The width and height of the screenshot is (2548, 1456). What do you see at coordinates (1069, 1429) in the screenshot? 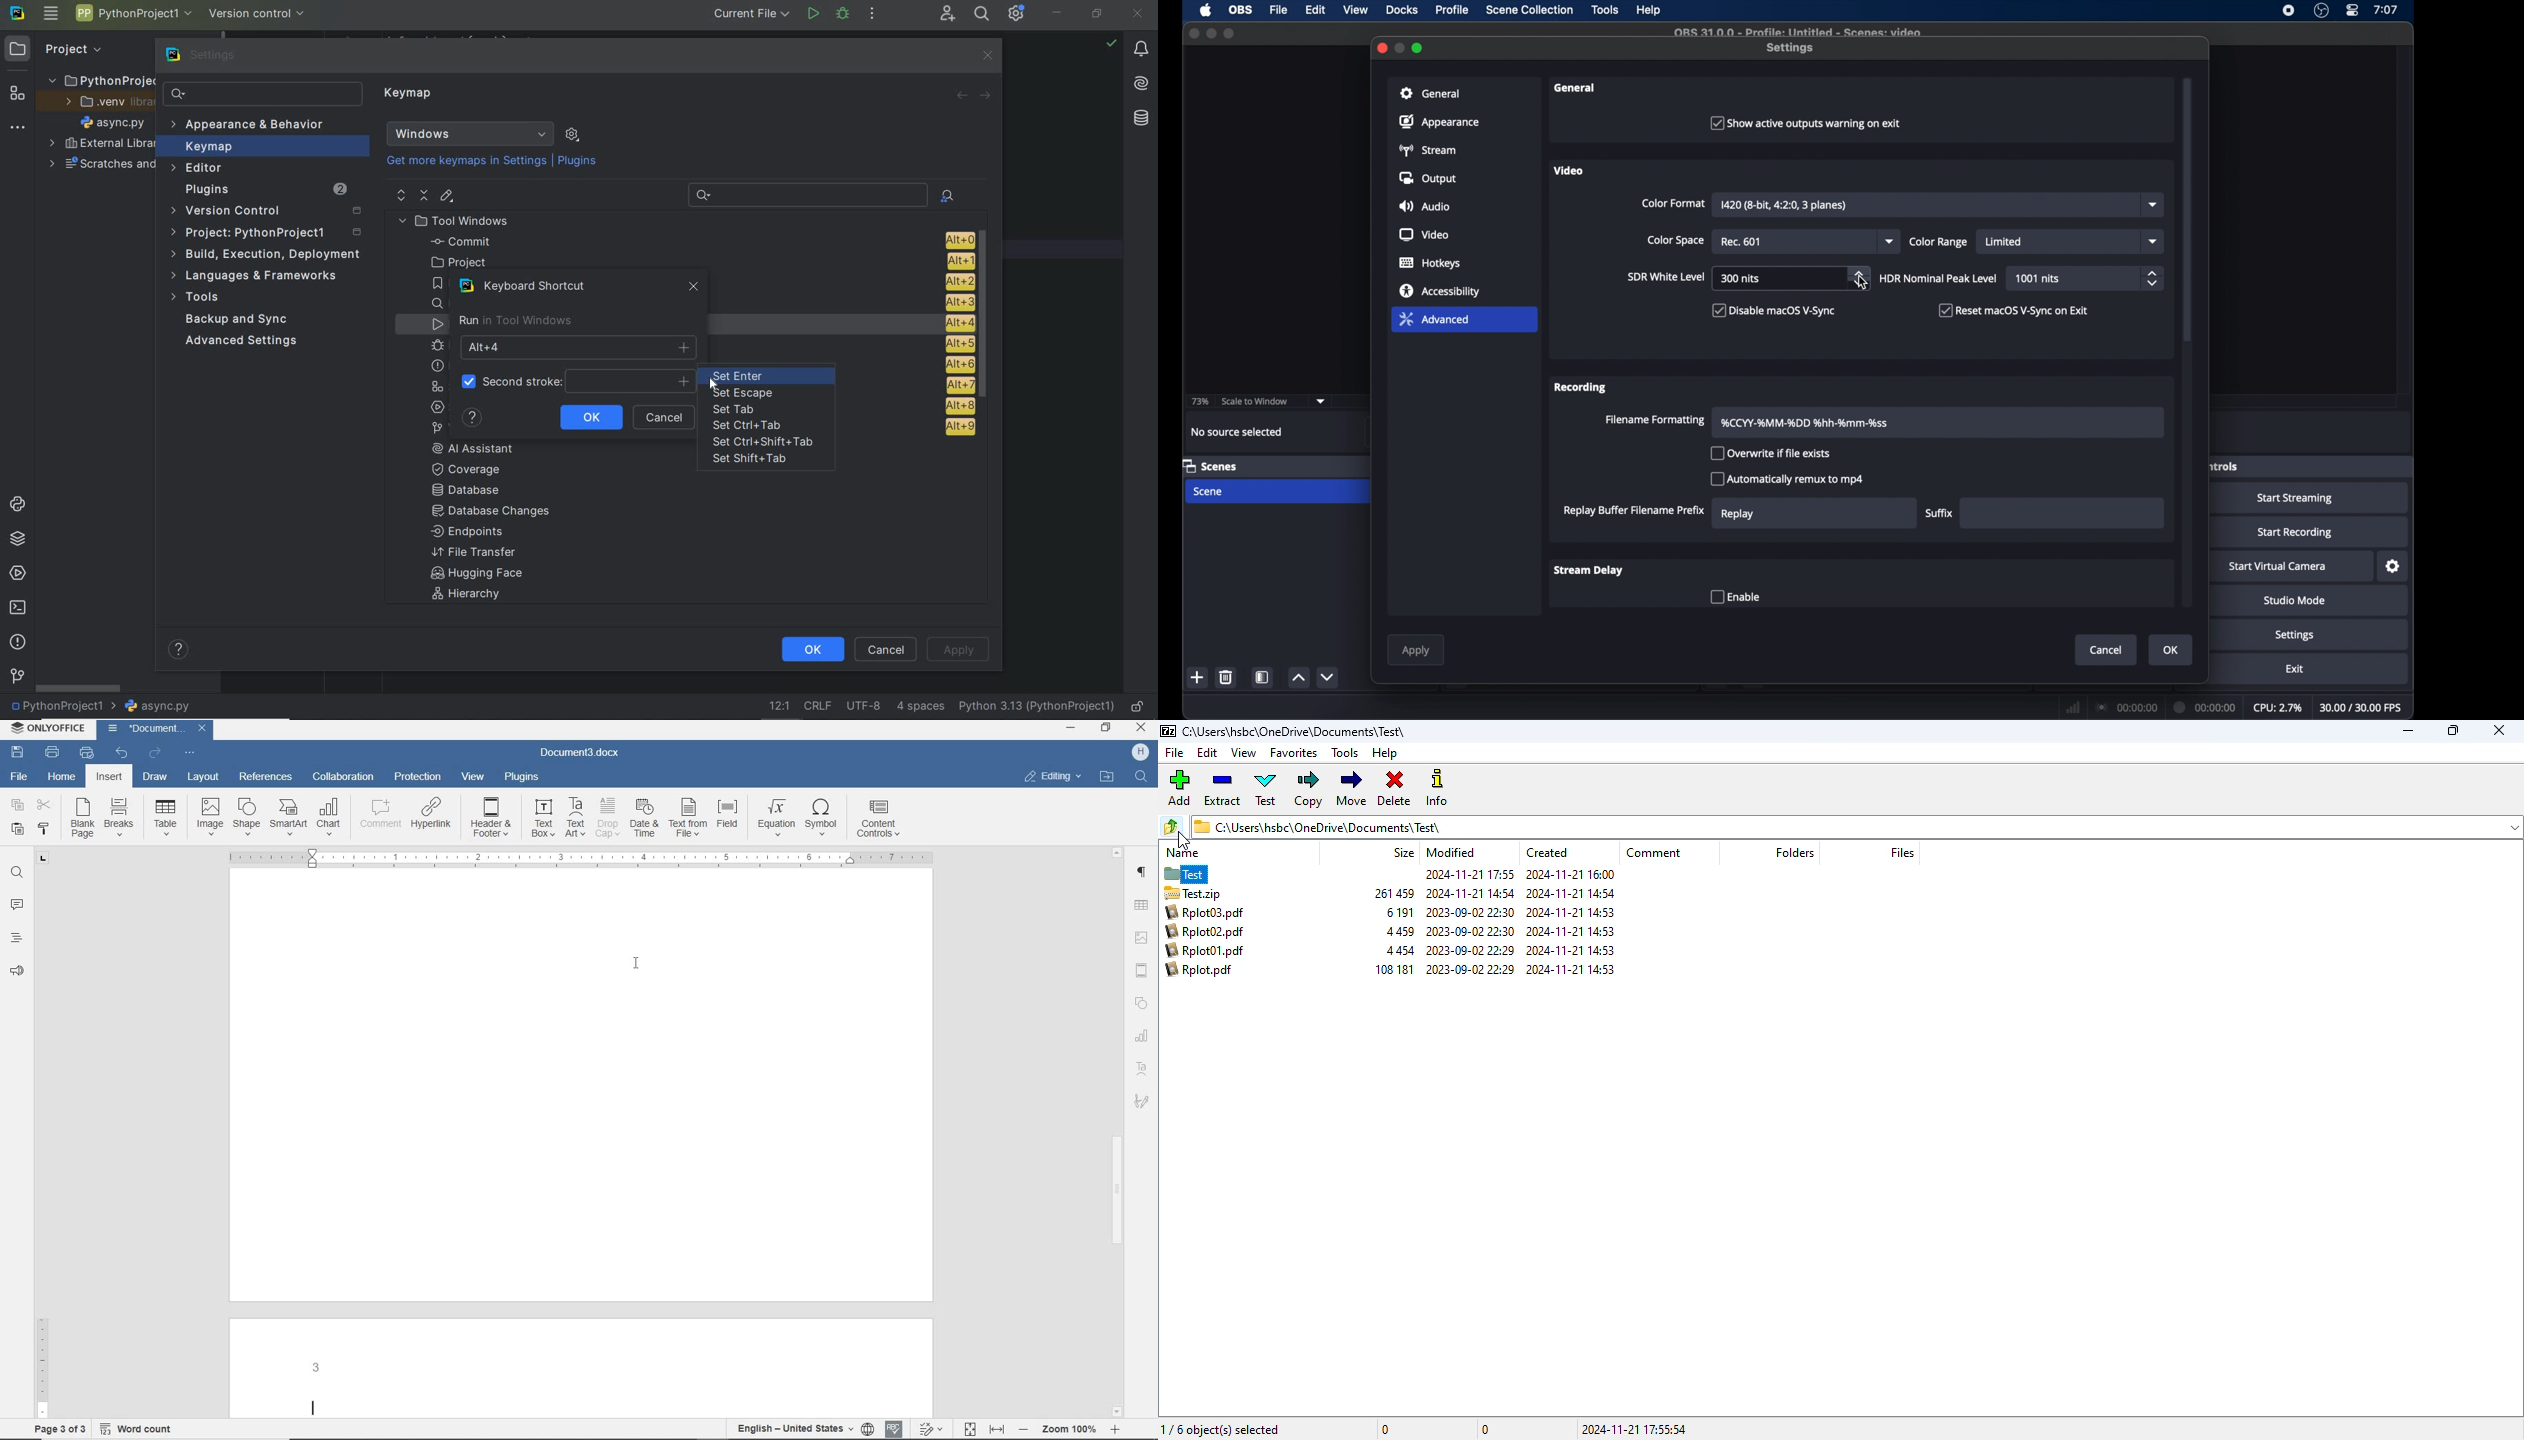
I see `Zoom 100%` at bounding box center [1069, 1429].